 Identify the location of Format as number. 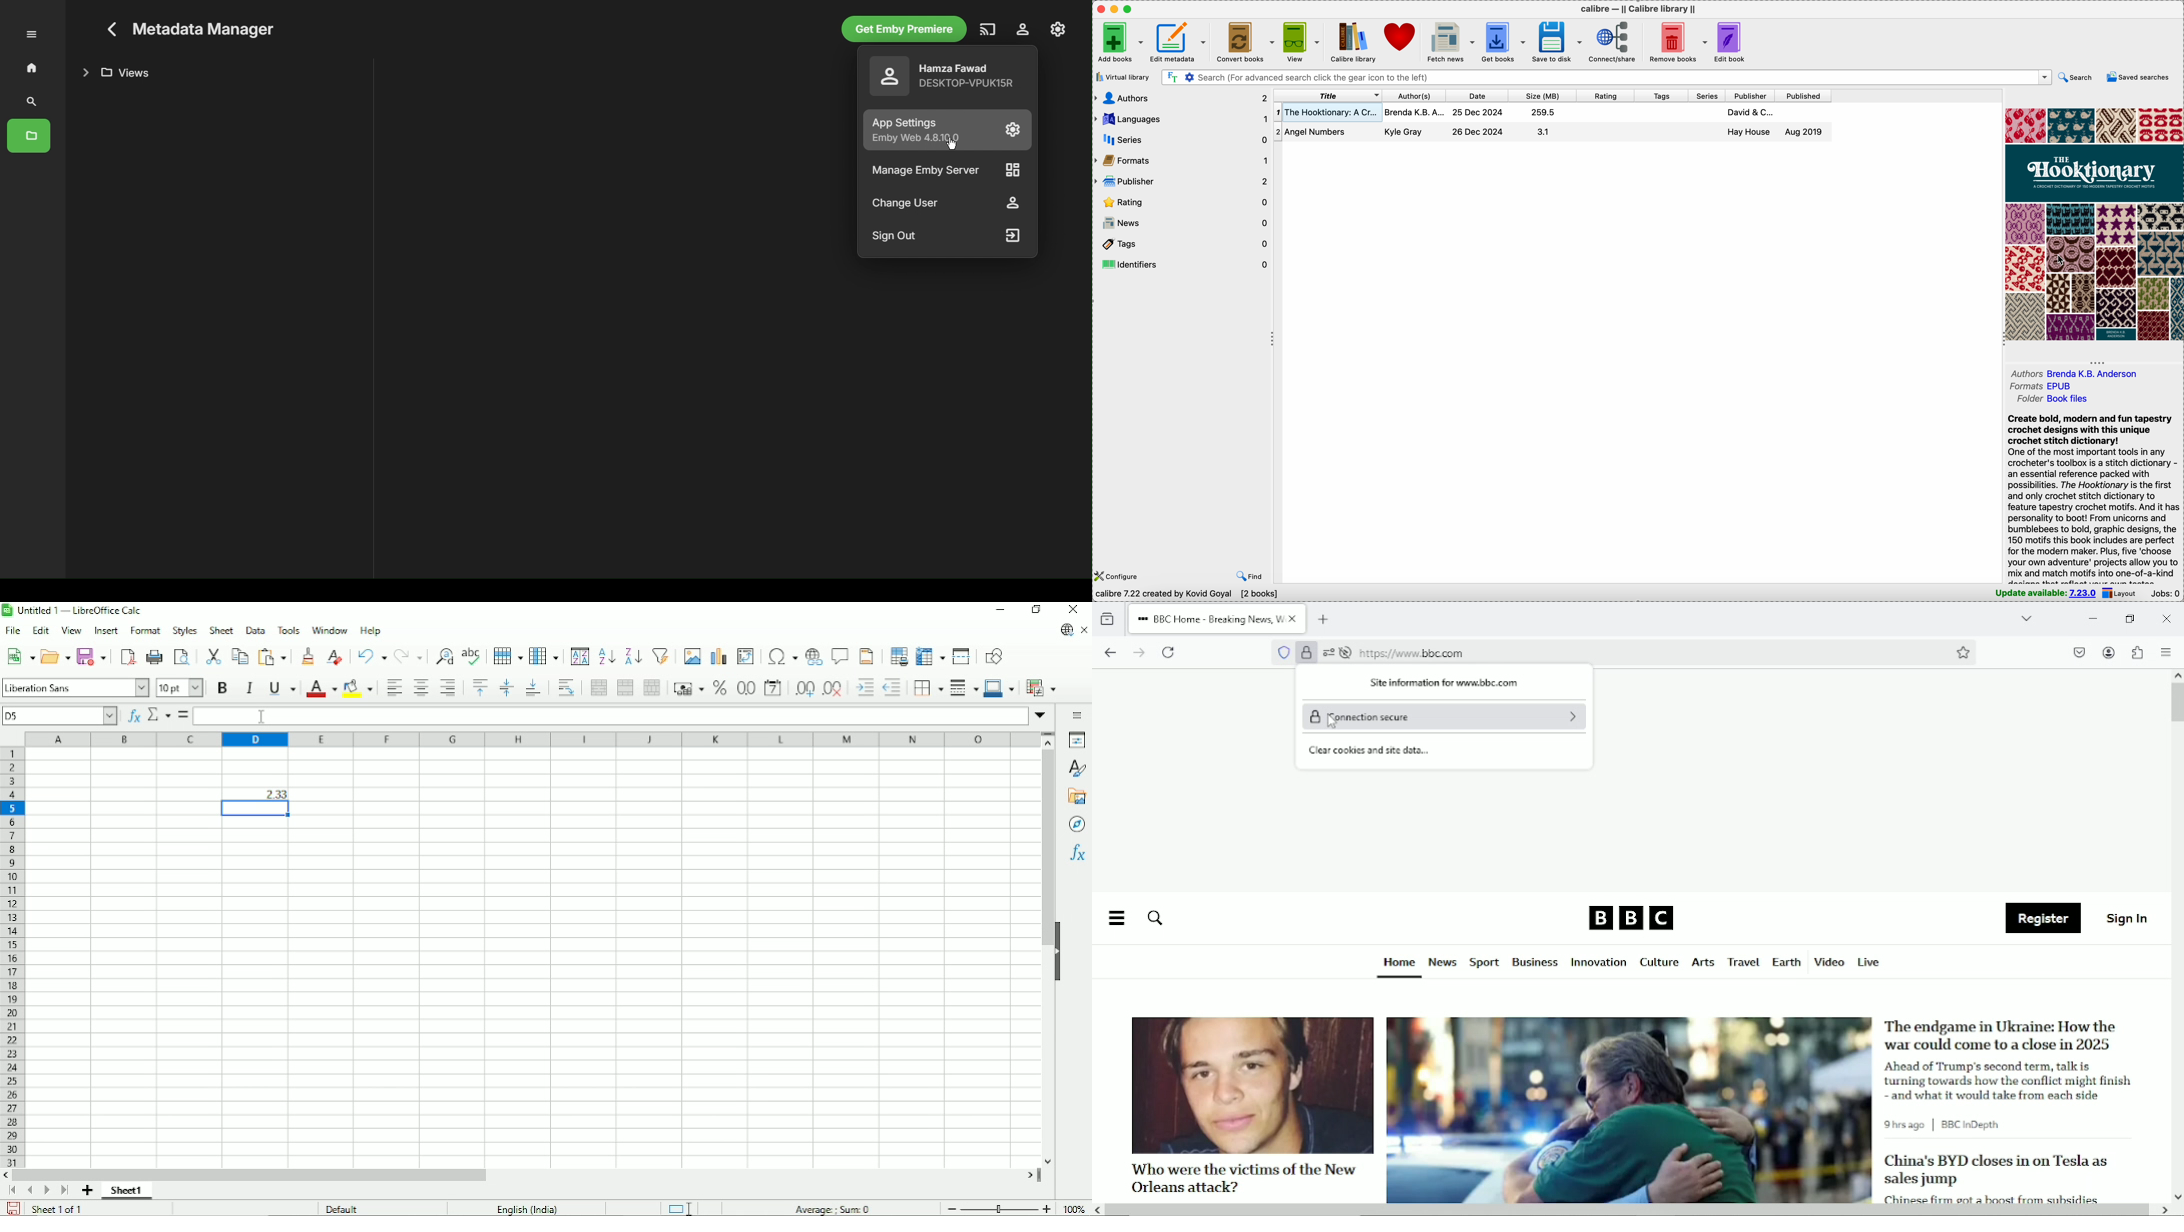
(746, 688).